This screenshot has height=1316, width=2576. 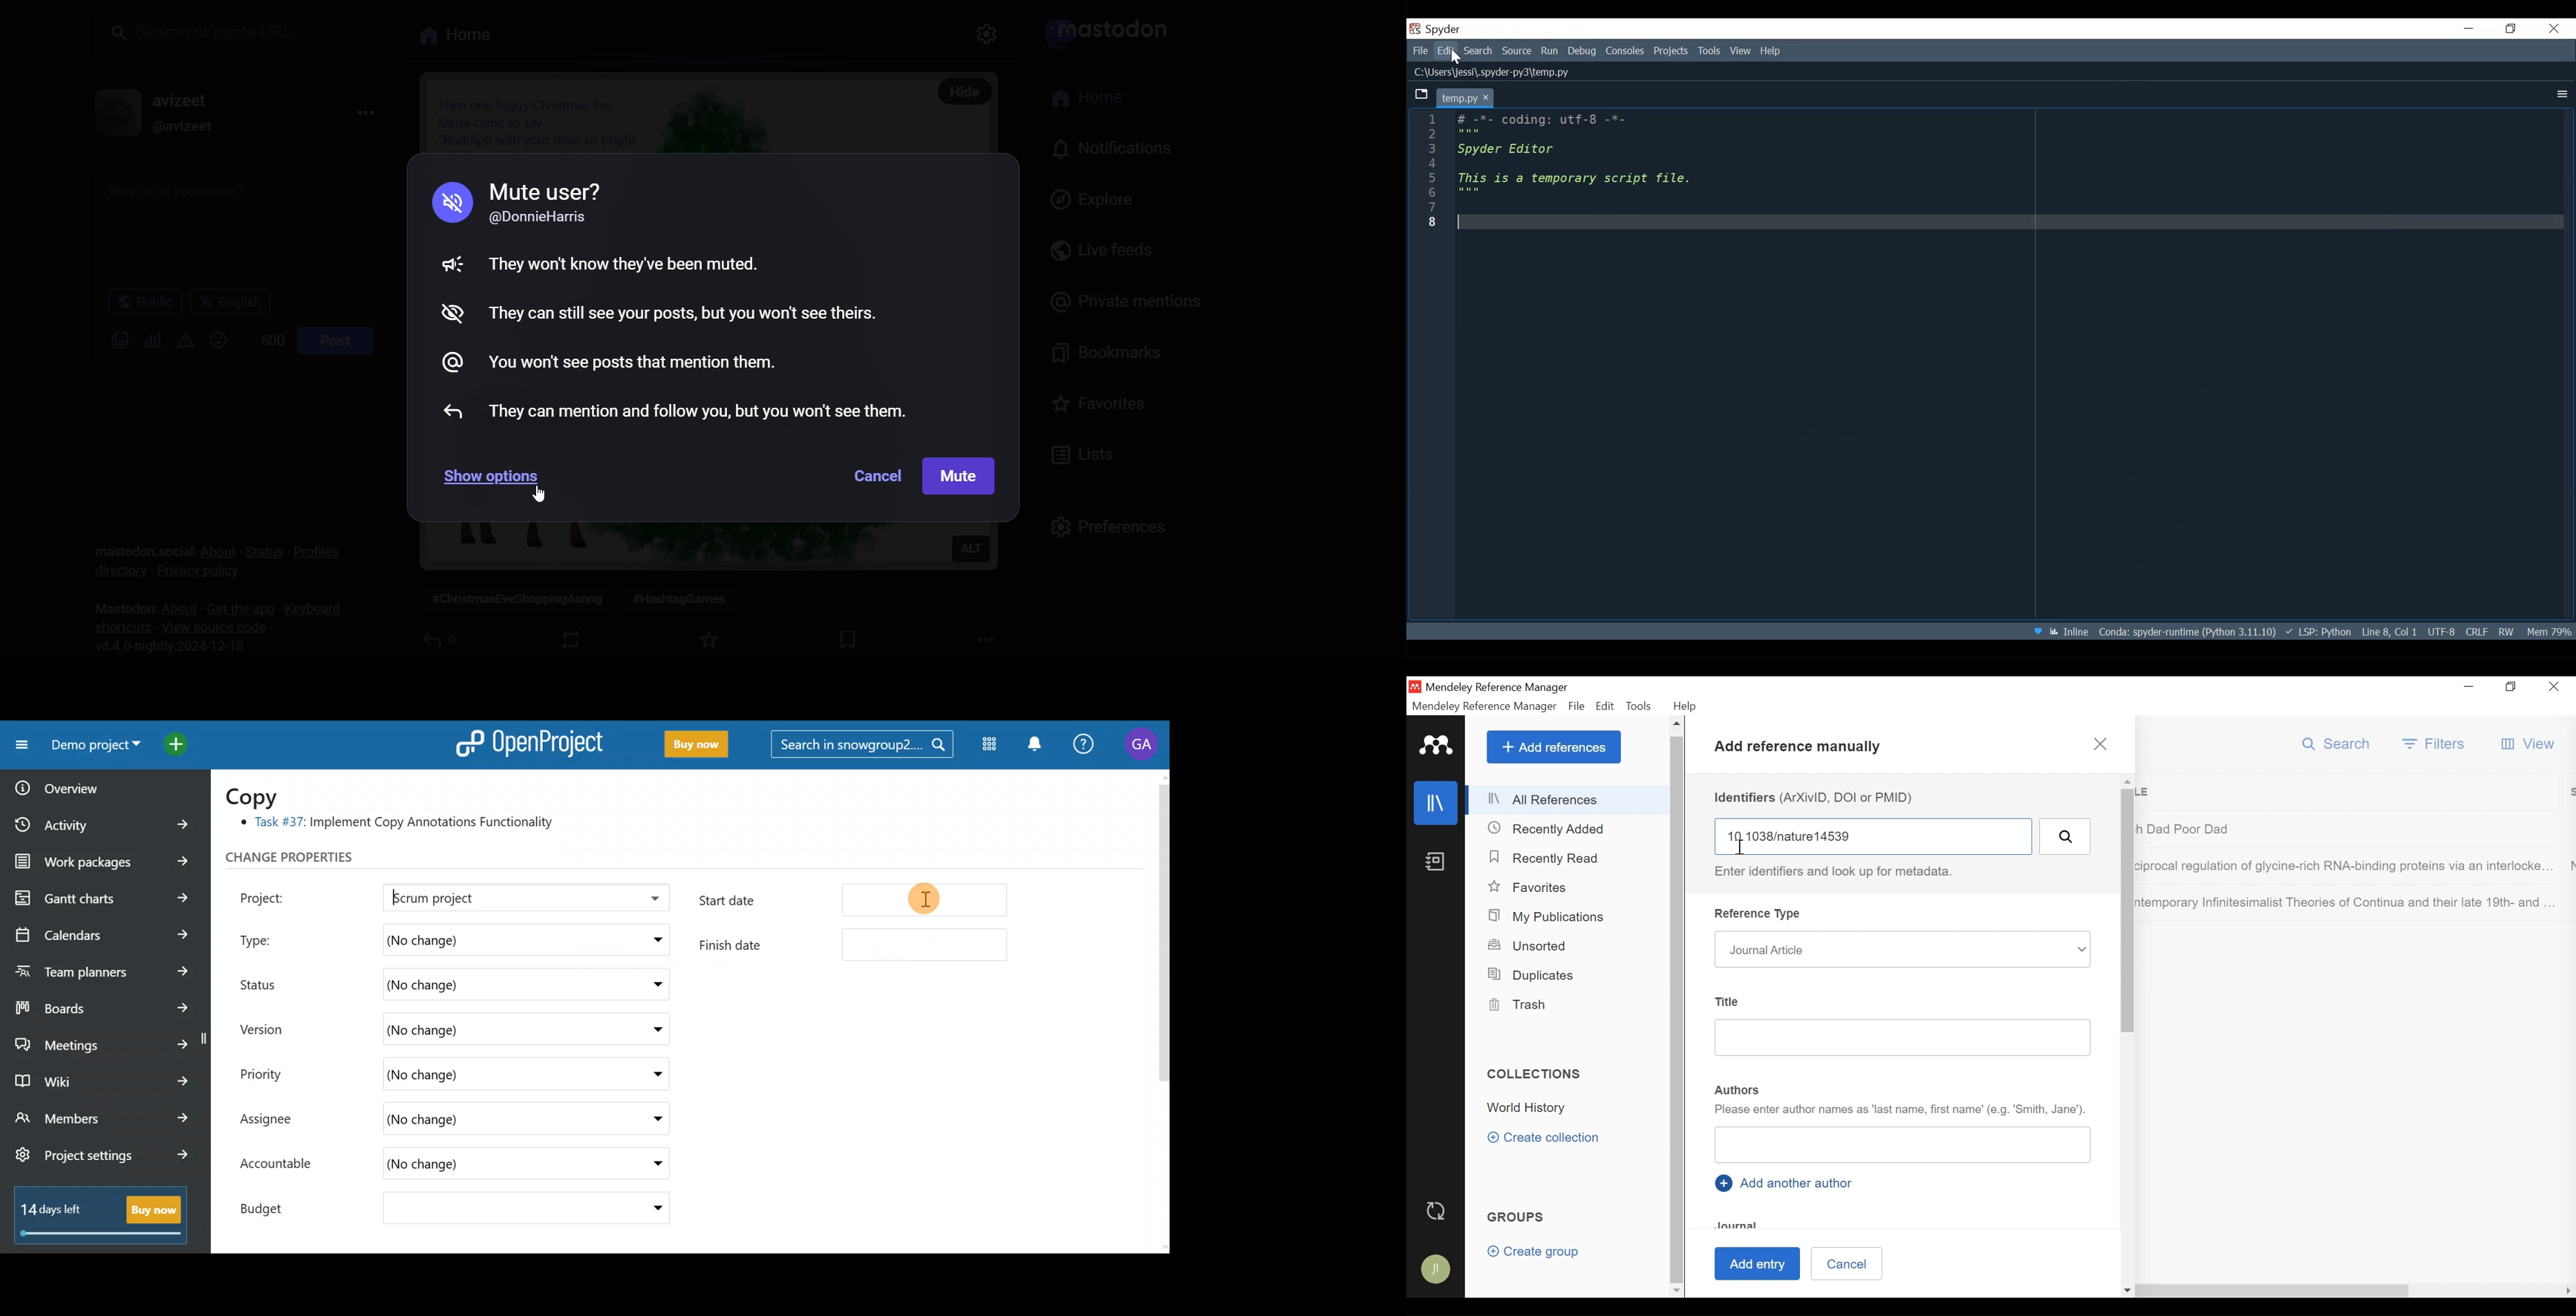 I want to click on File Path, so click(x=1495, y=73).